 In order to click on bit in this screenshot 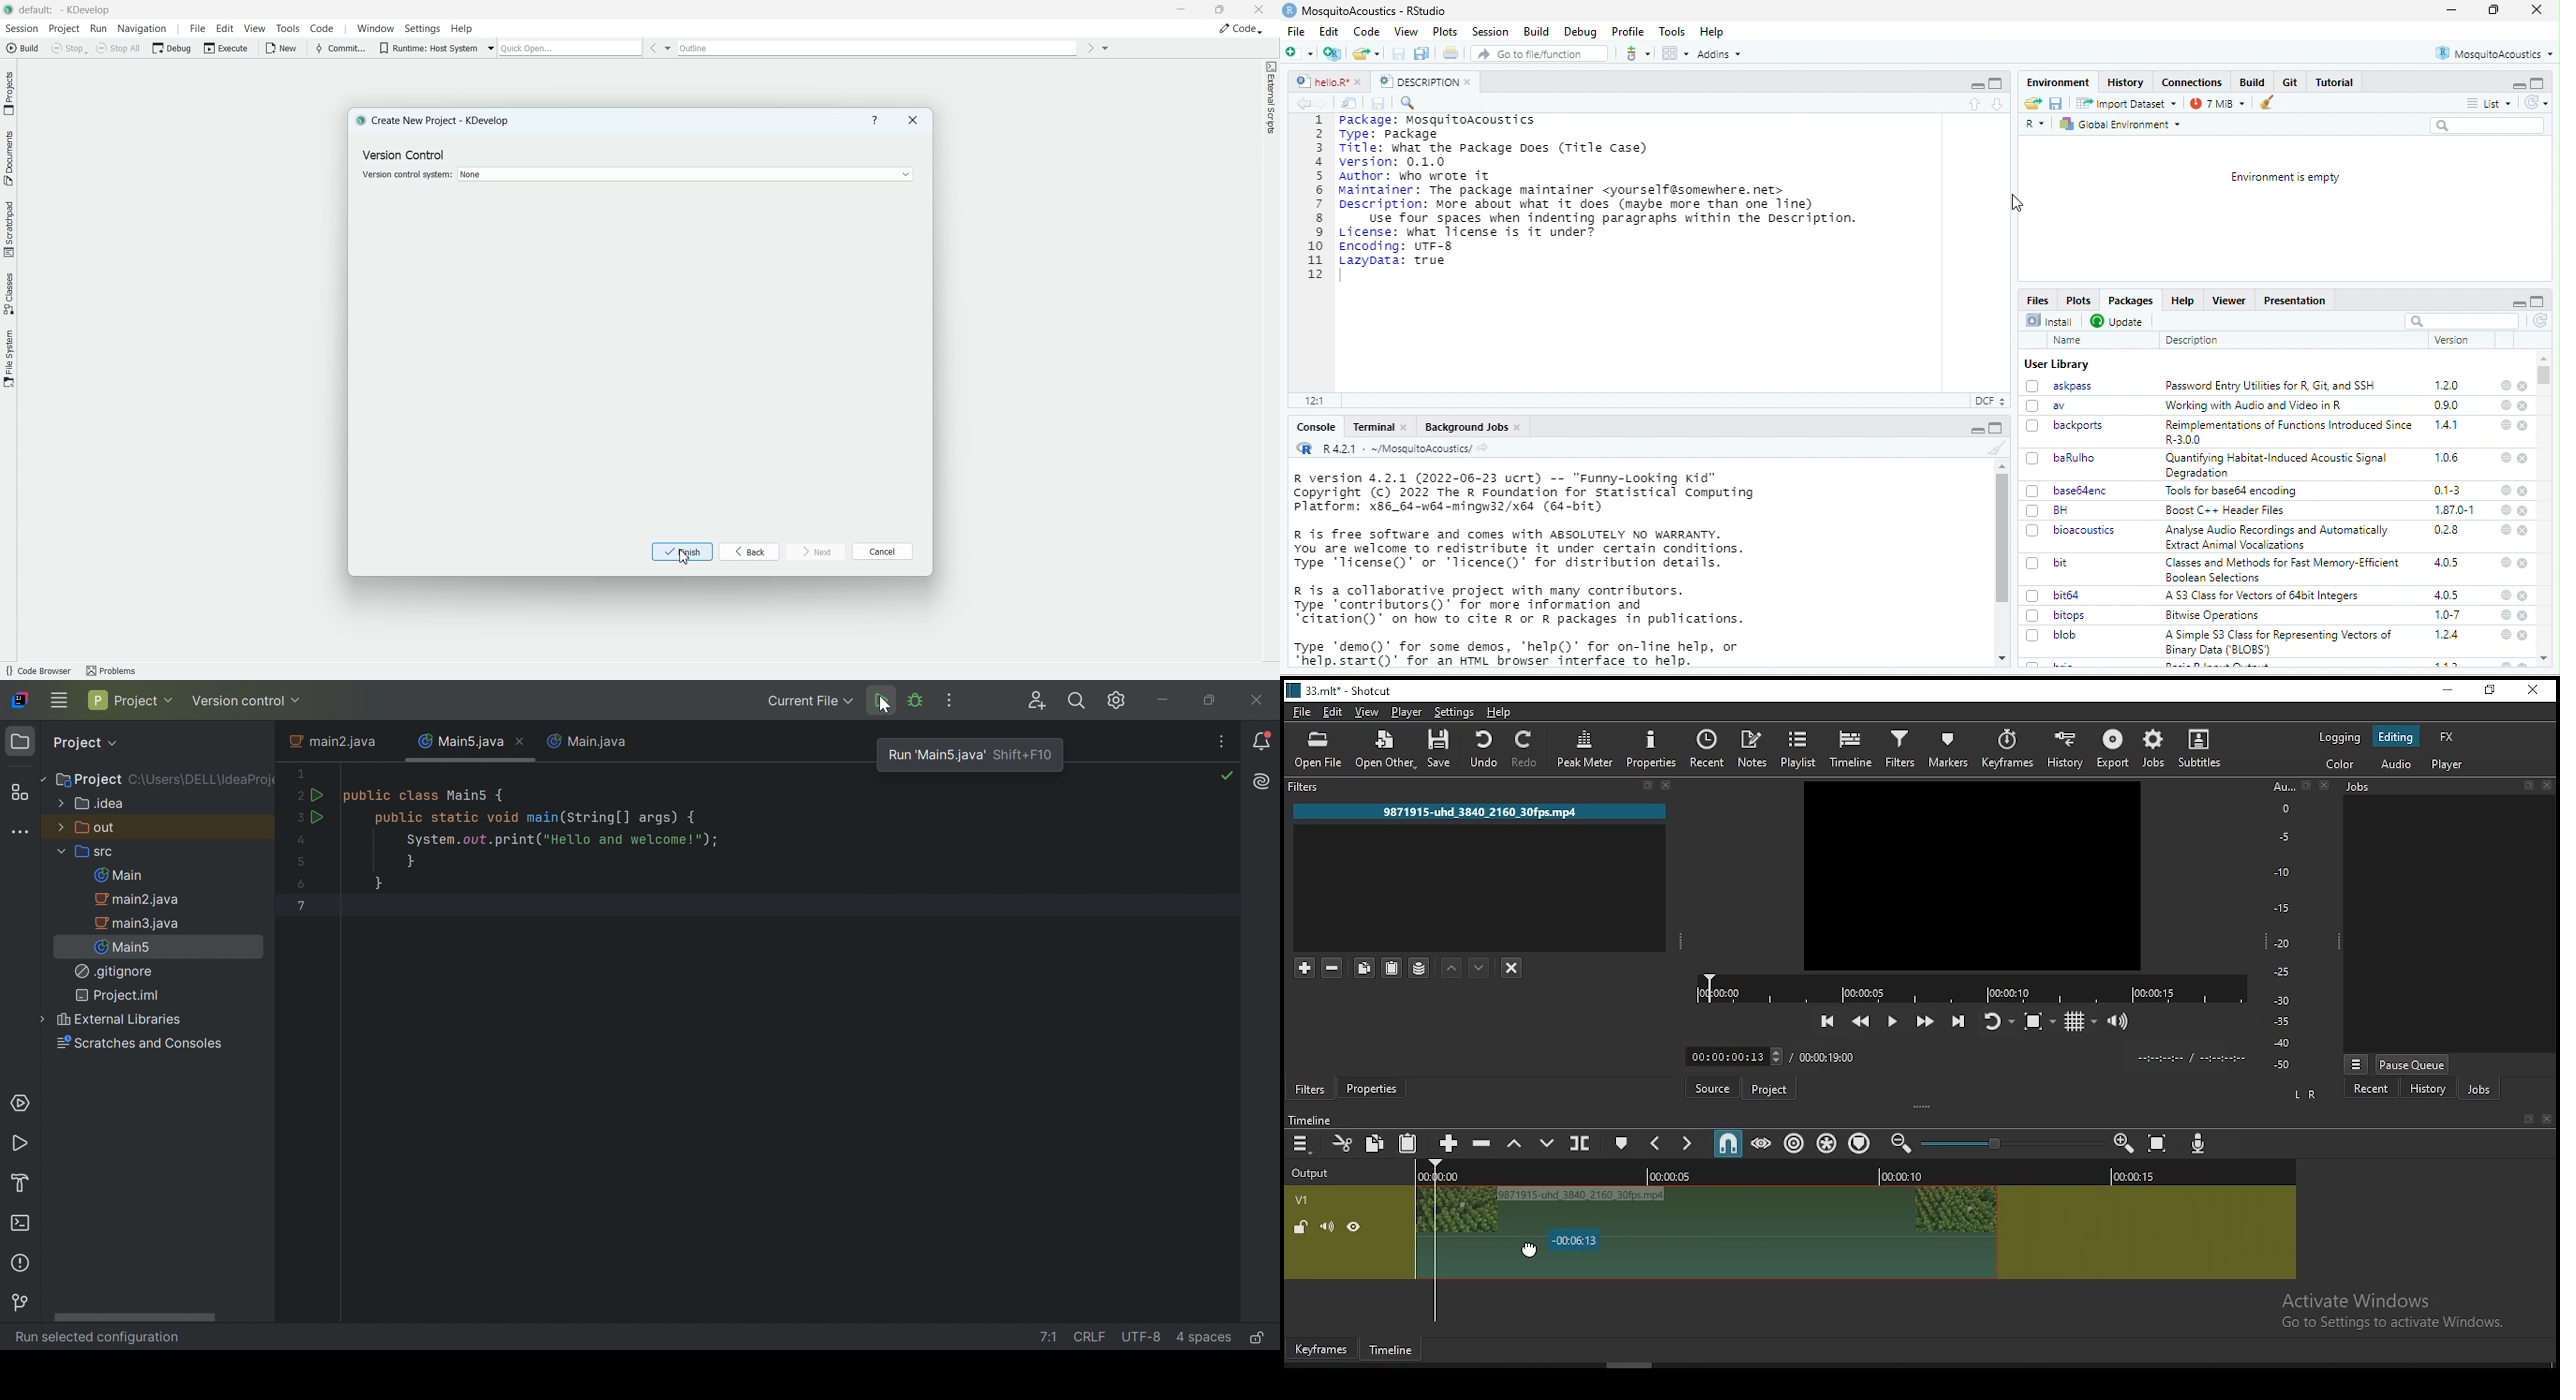, I will do `click(2048, 562)`.